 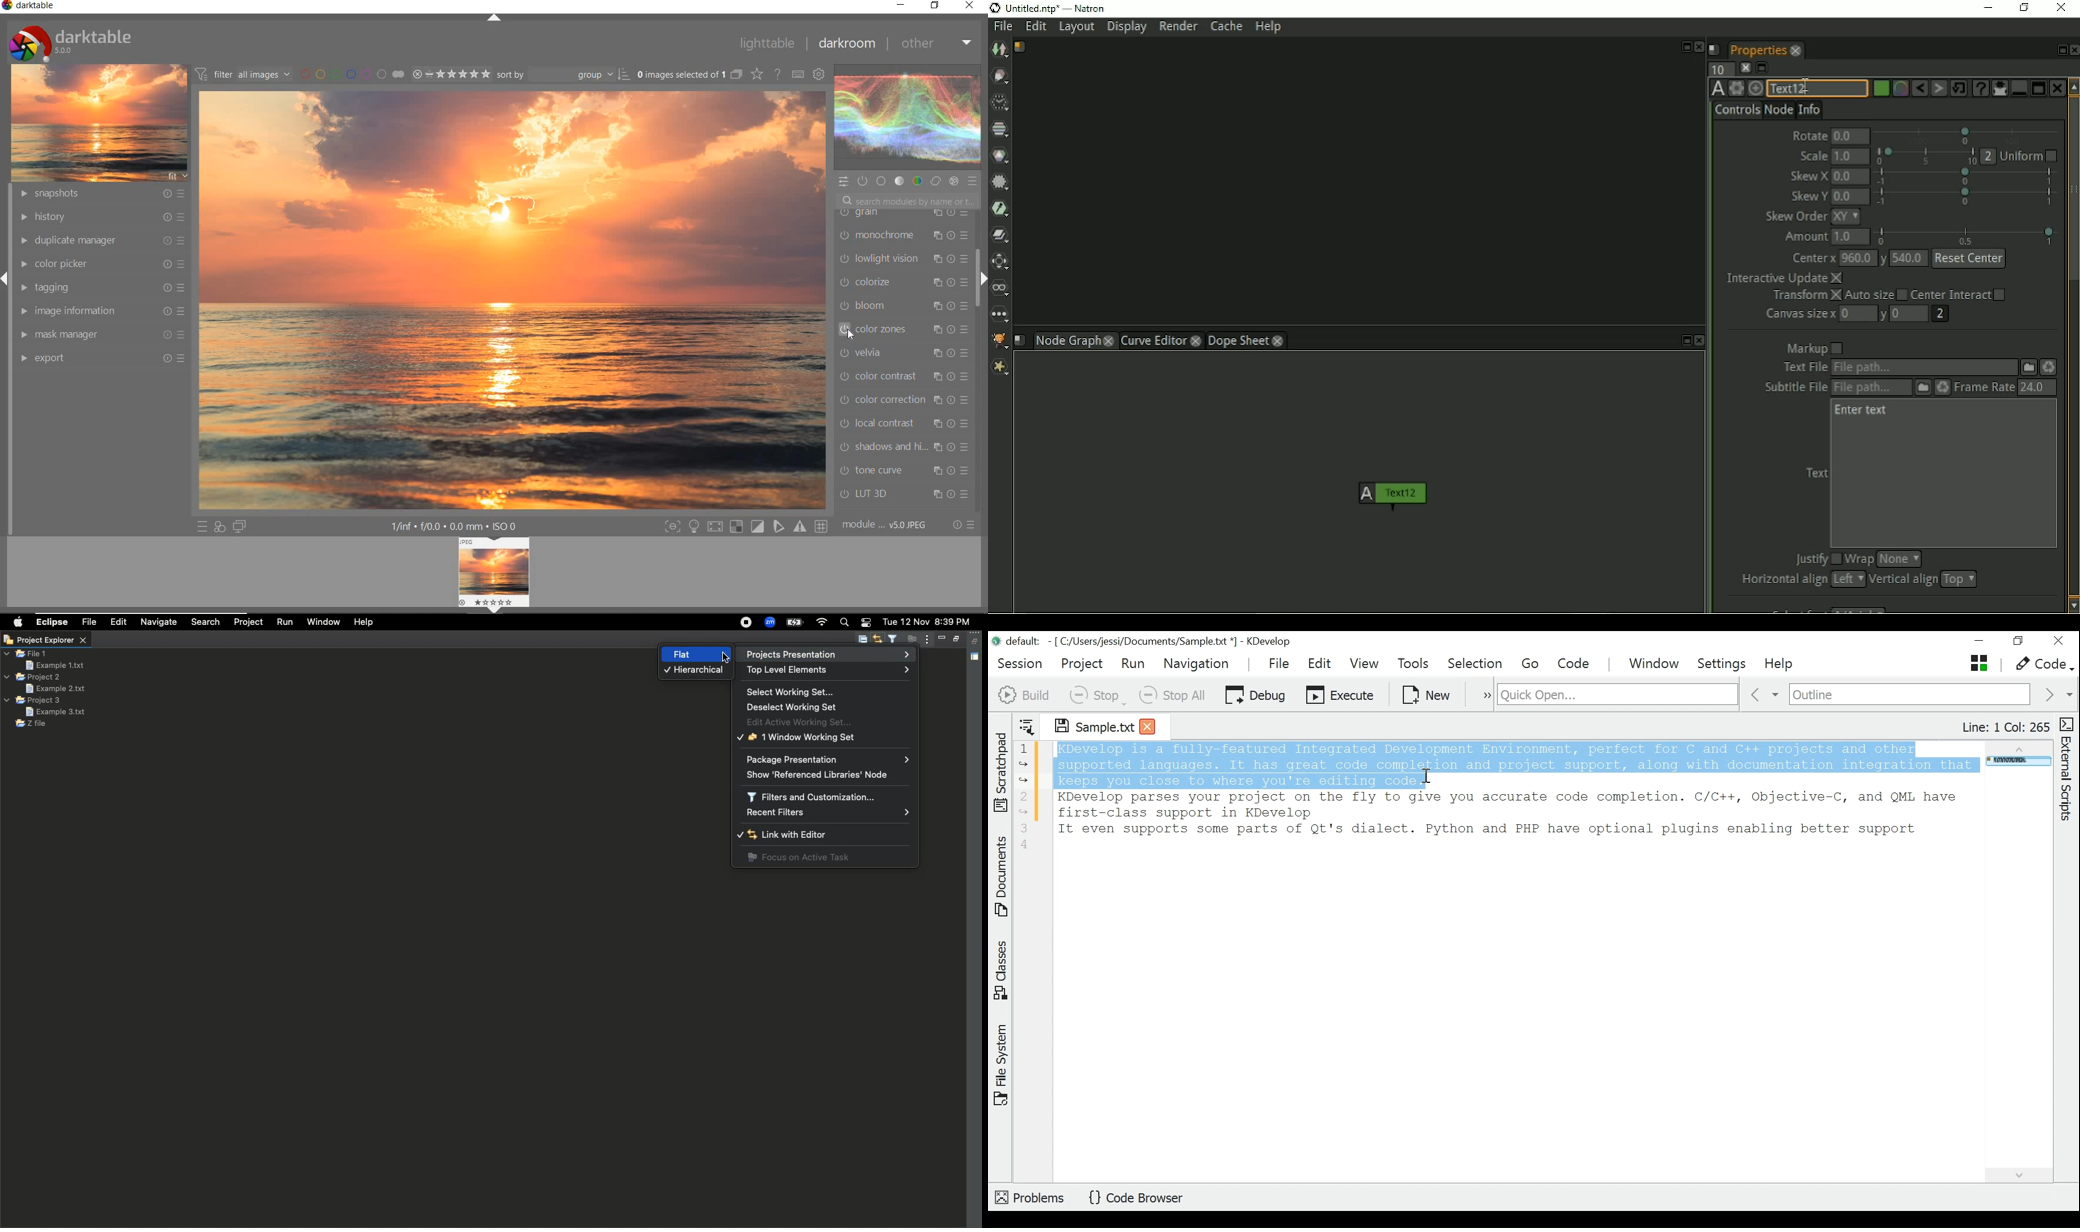 I want to click on Cursor, so click(x=849, y=331).